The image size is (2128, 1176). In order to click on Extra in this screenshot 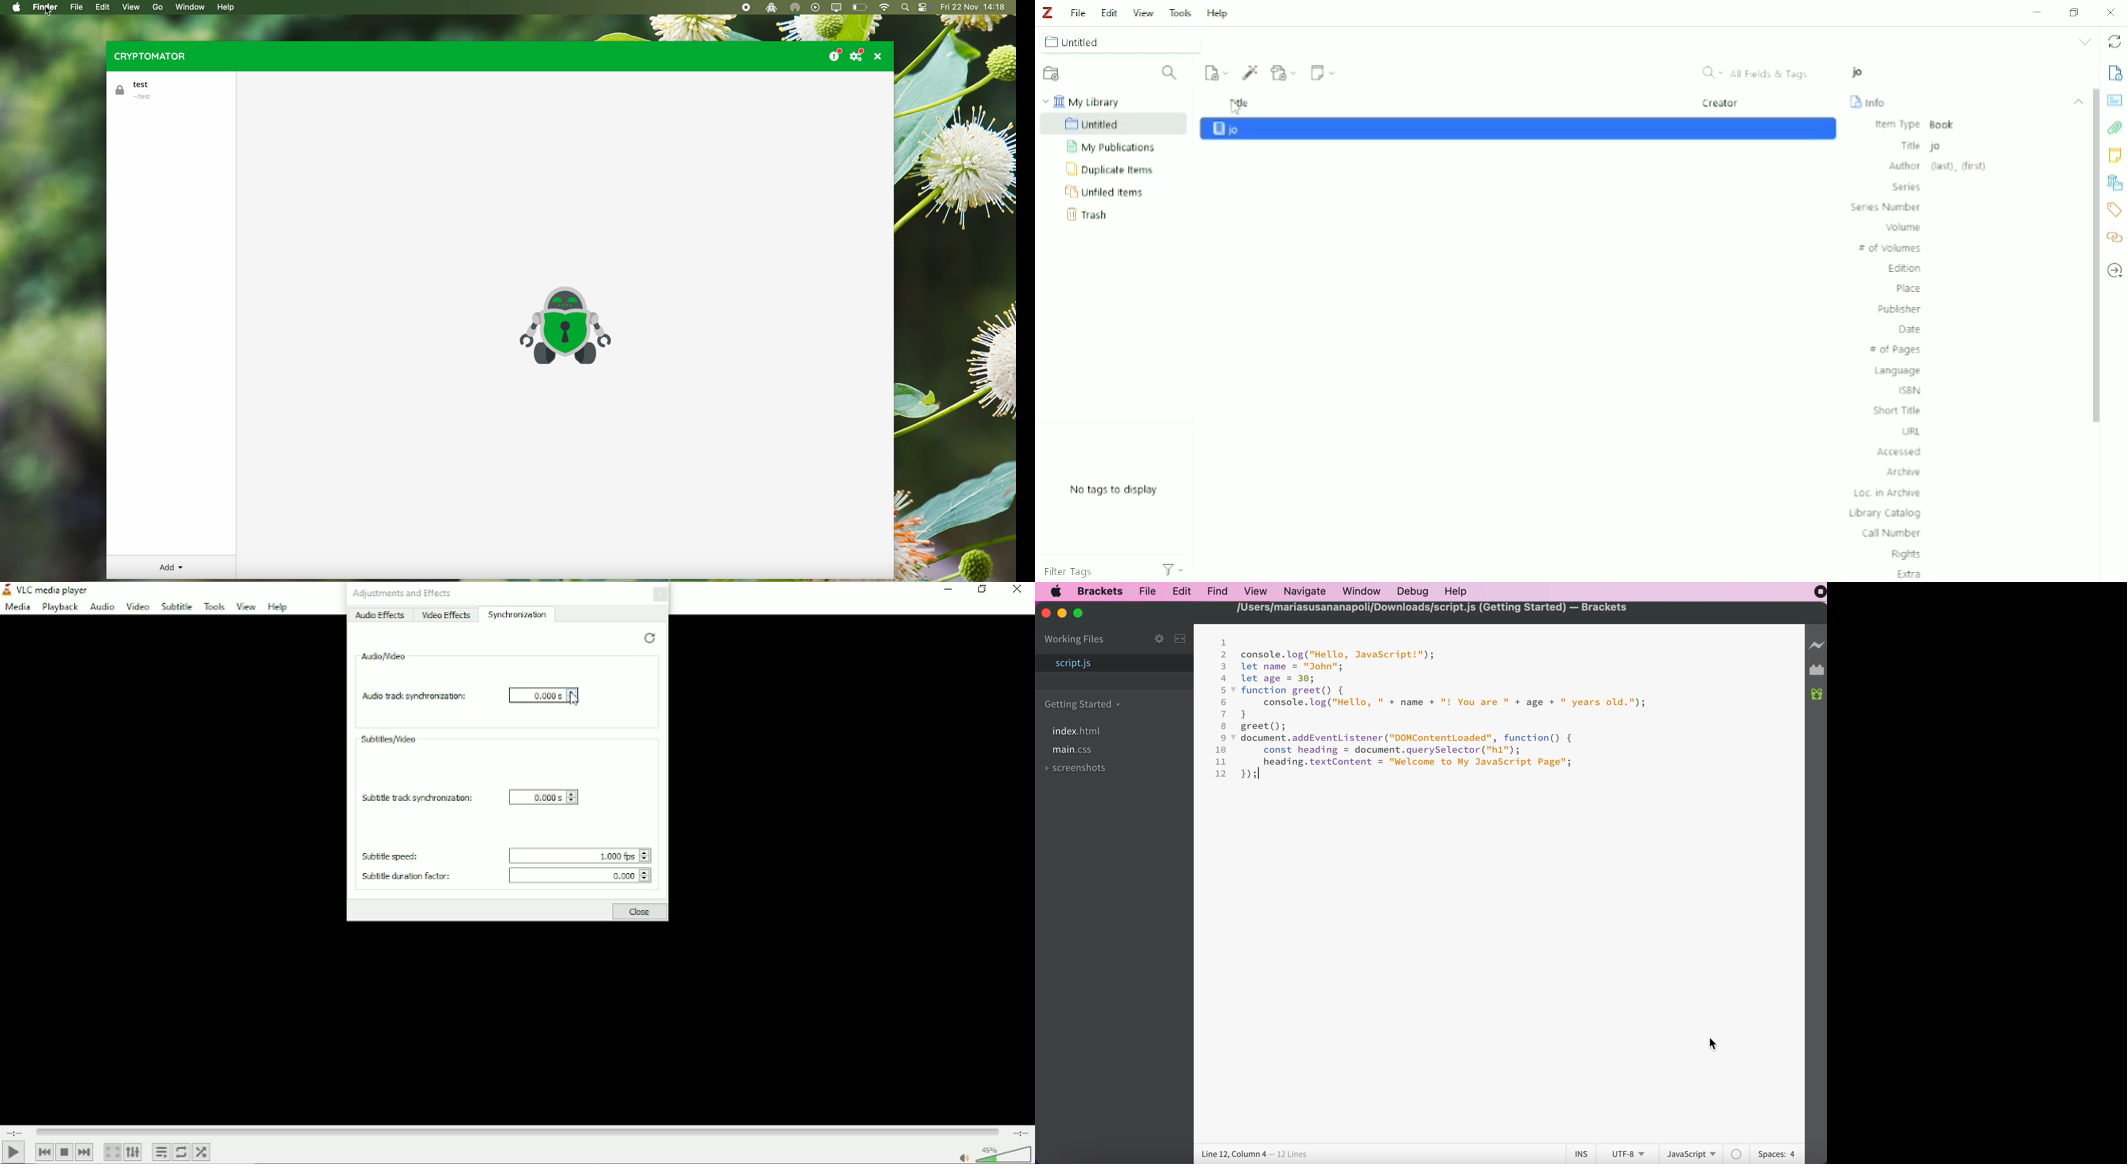, I will do `click(1910, 573)`.